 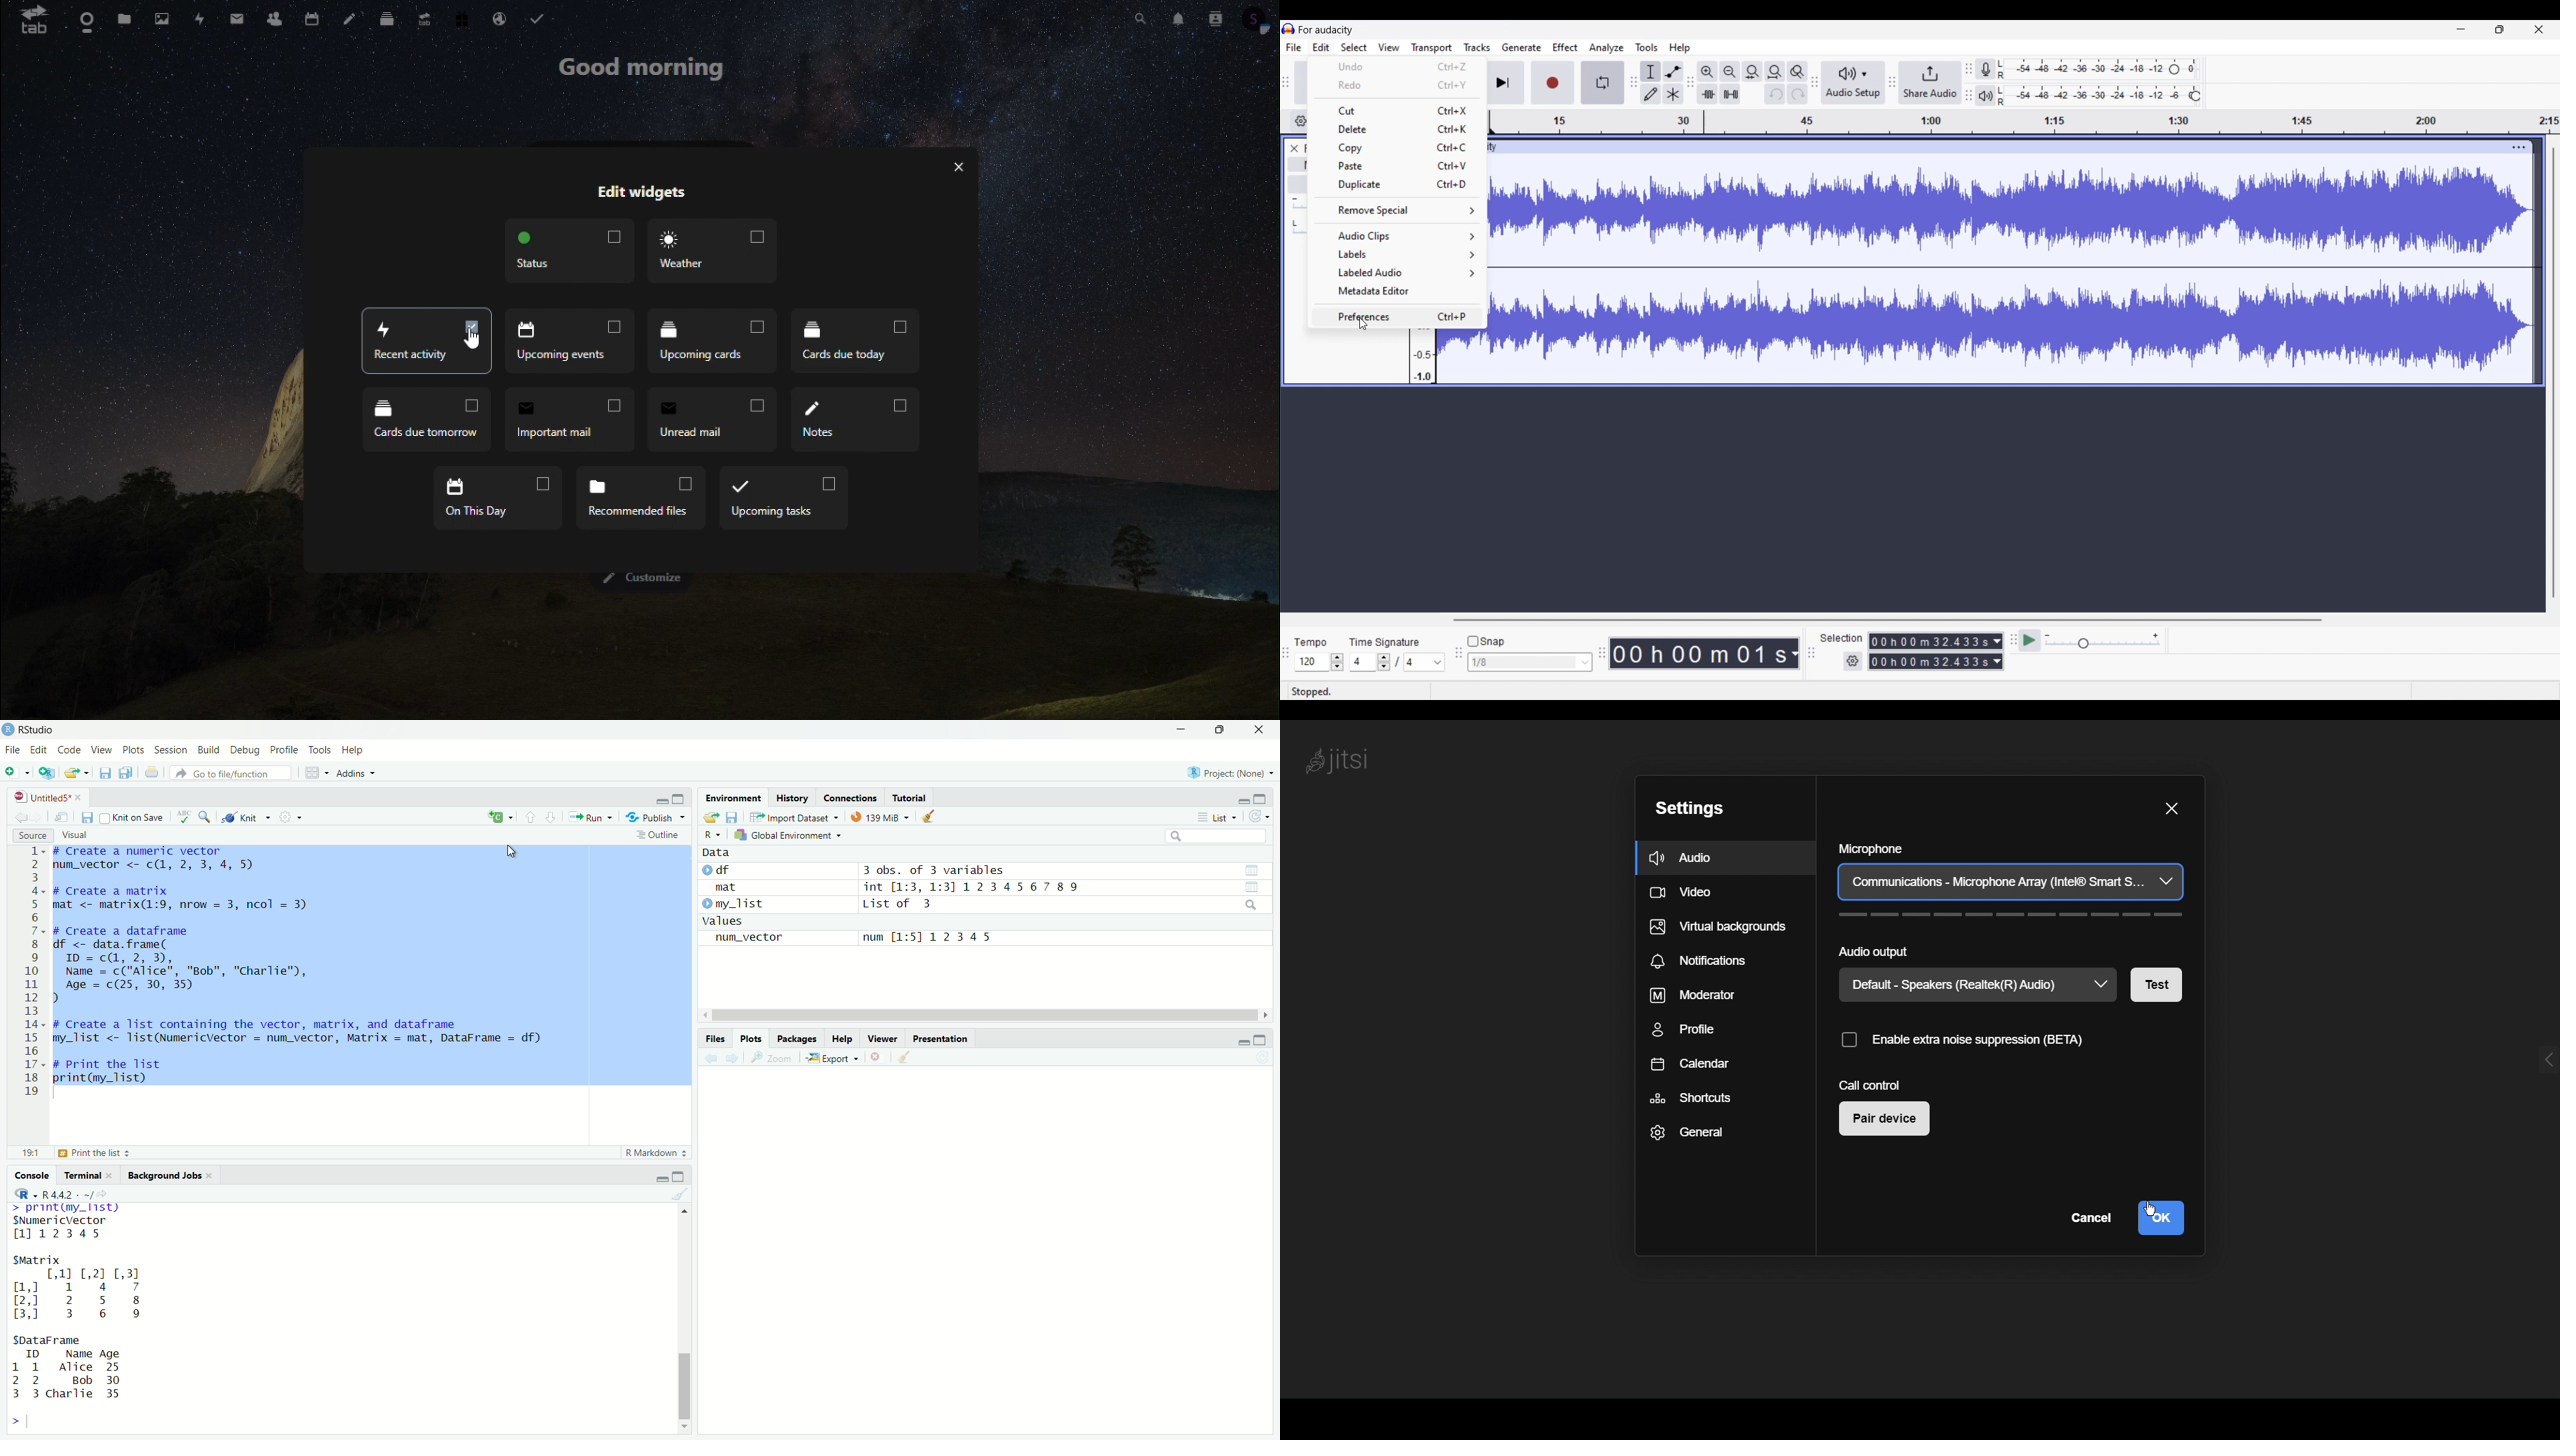 I want to click on 1- # Create a numeric vector

2 num_vector <- c(1, 2, 3, 4, 5)

8

4- # Create a matrix

5 mat <- matrix(1:9, nrow = 3, ncol = 3)

6

7~ # Create a dataframe

8 df <- data.frame(

9 ID =c(, 2, 3),

10 Name = c("Alice", "Bob", "Charlie"

11 Age = c(25, 30, 35)

12

13

14 - # Create a list containing the vector, matrix, and dataframe
15 my_list <- Tist(NumericVector = num_vector, Matrix = mat, DataFrame = df)
16

17 - # Print the list

18 print(my_list)

ie, so click(x=351, y=977).